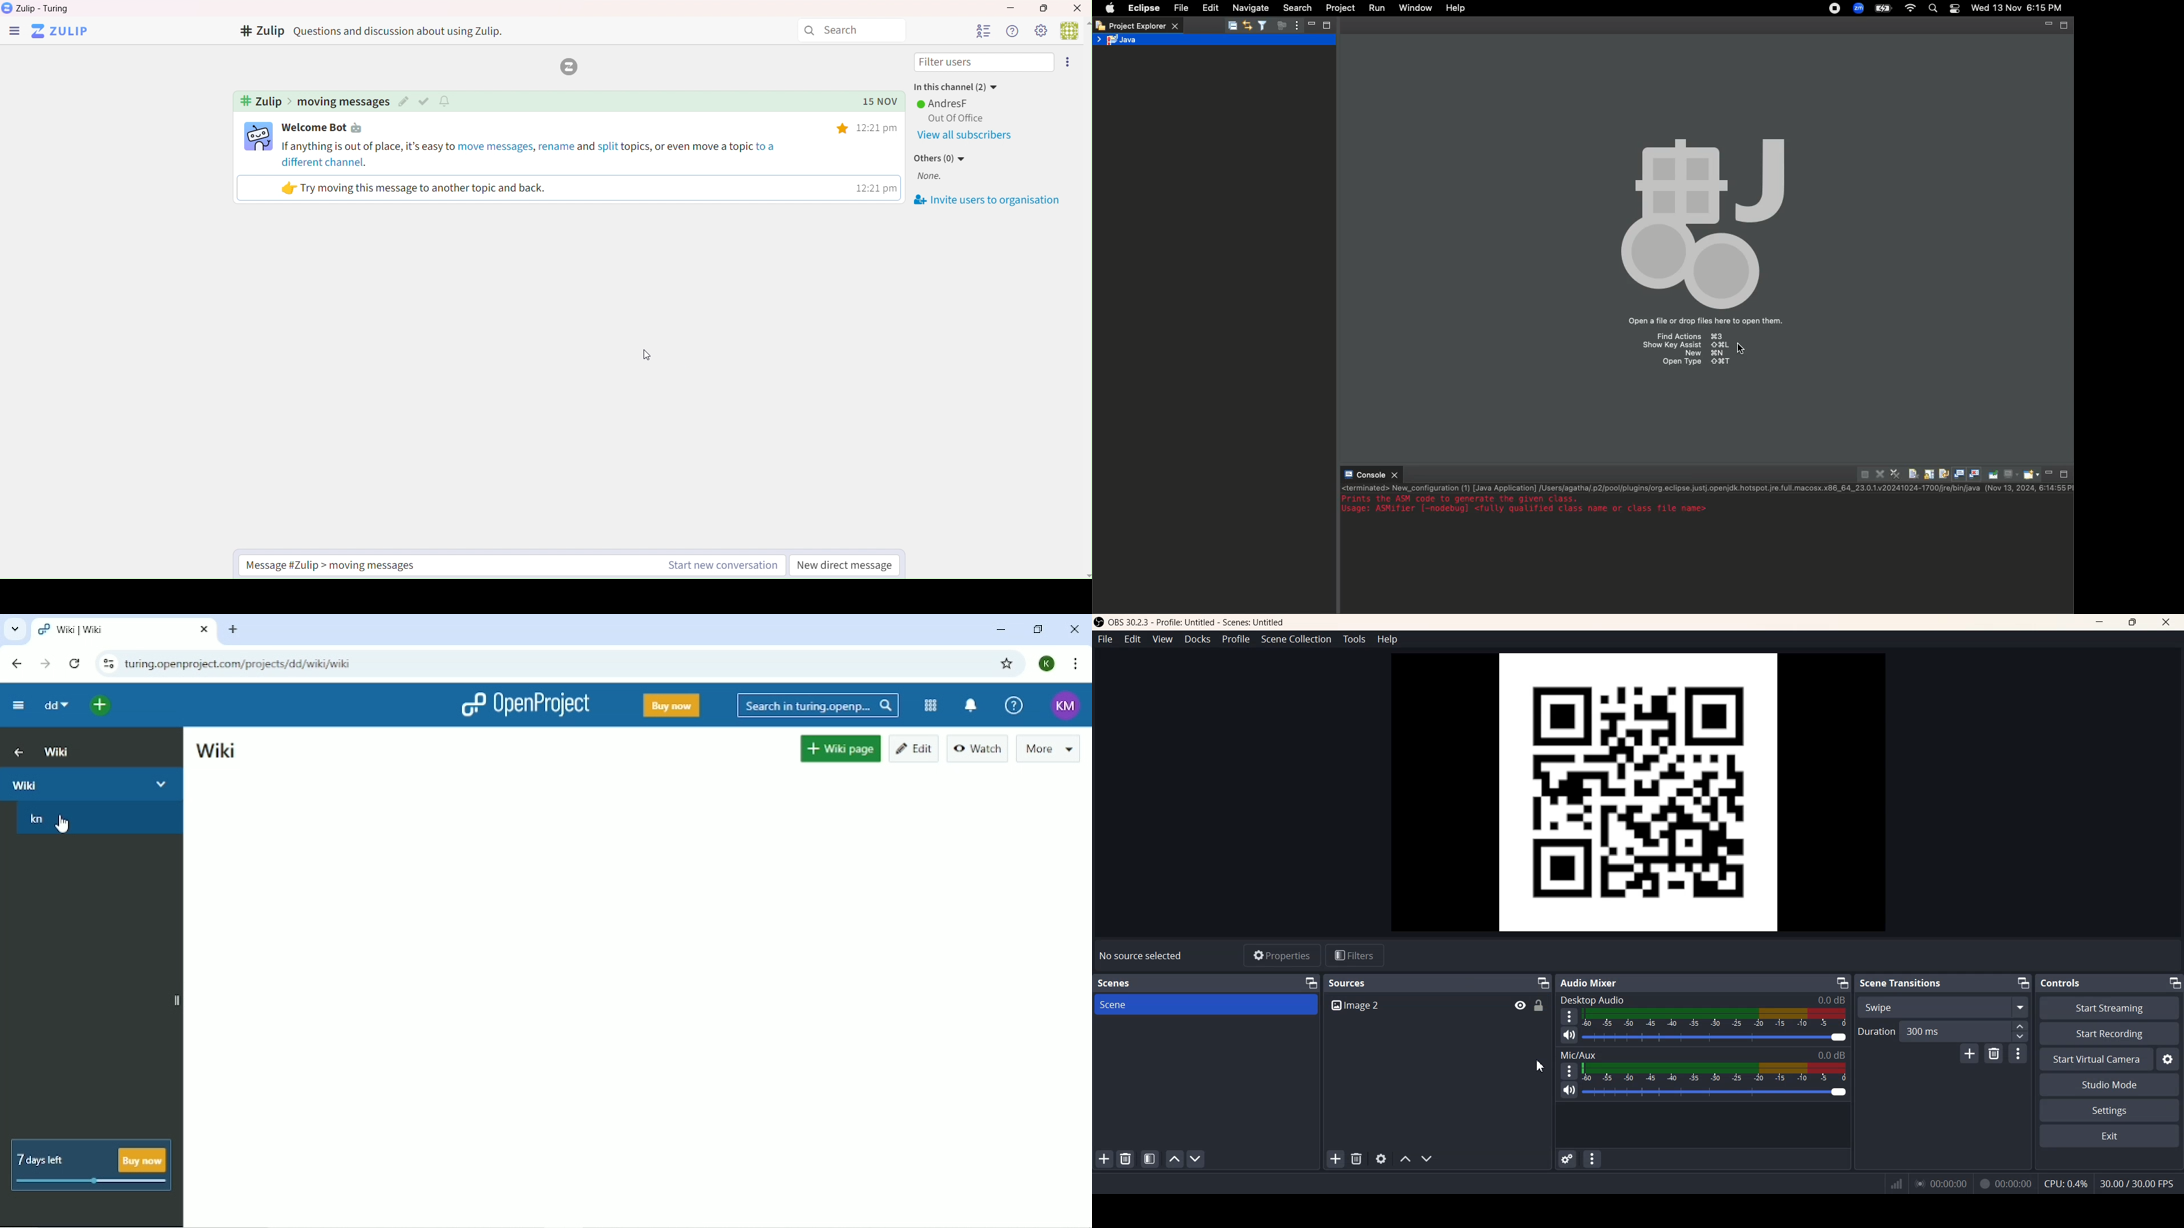 Image resolution: width=2184 pixels, height=1232 pixels. Describe the element at coordinates (1701, 1054) in the screenshot. I see `Mic/Aux` at that location.